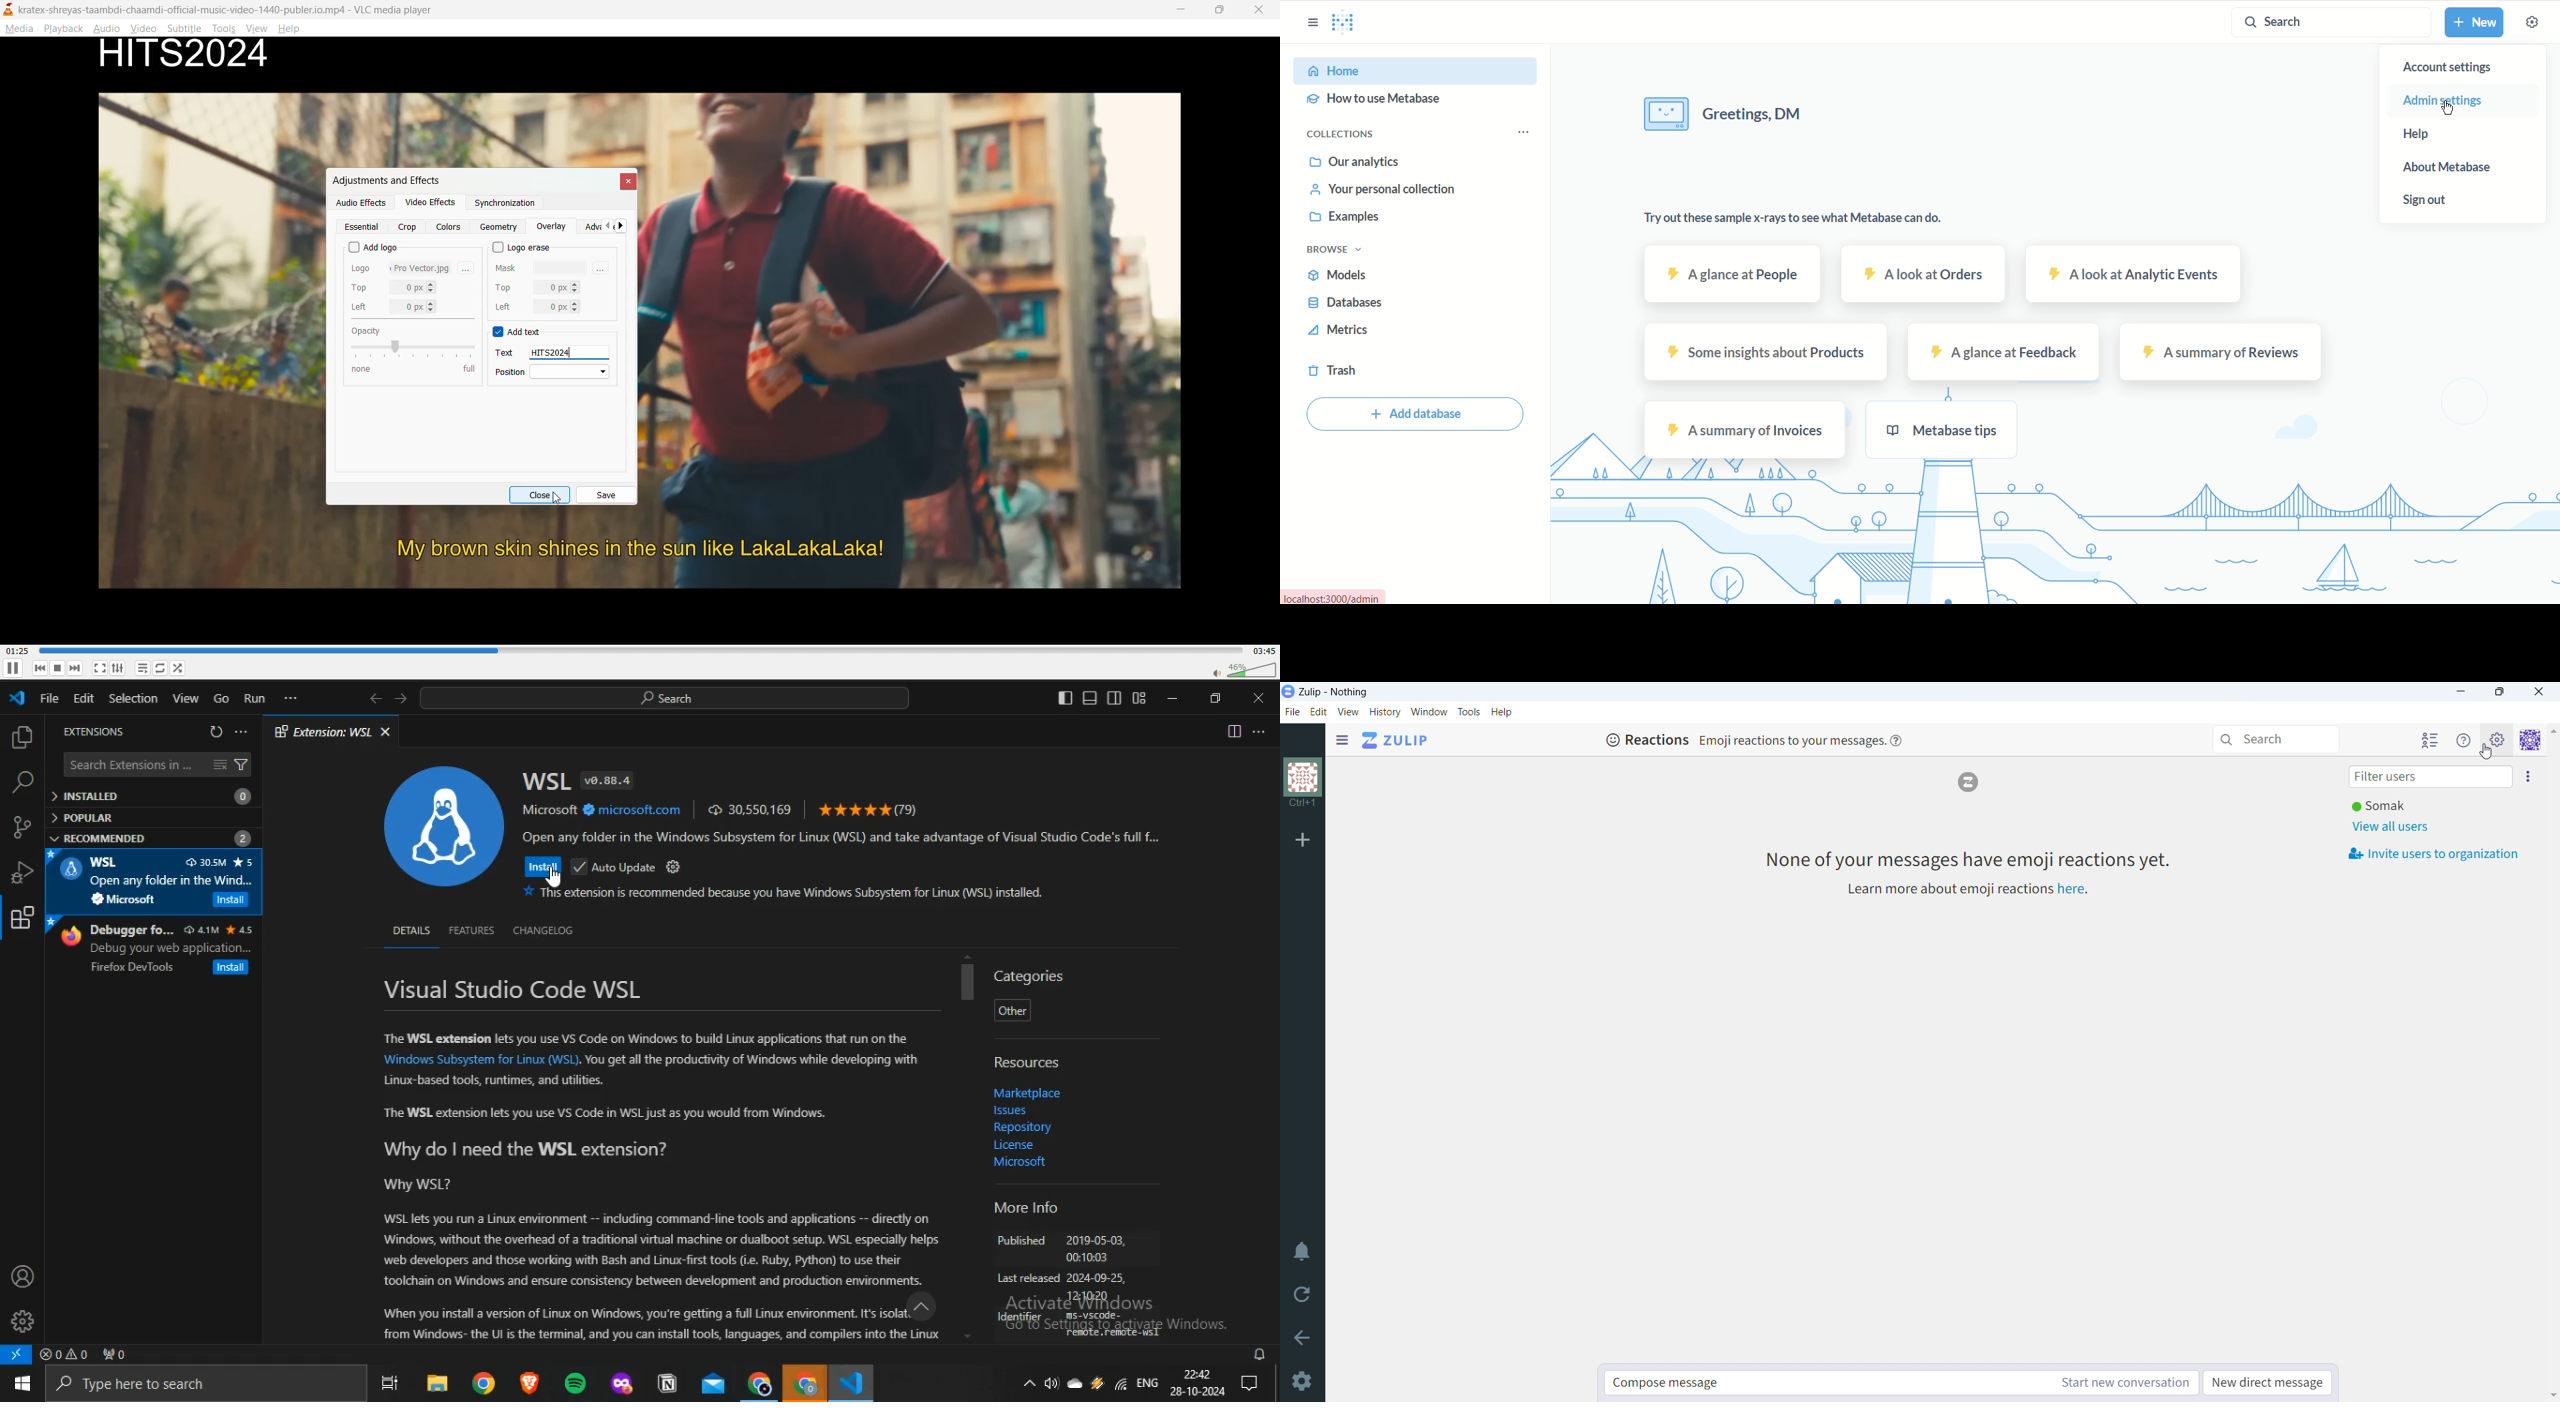 The height and width of the screenshot is (1428, 2576). What do you see at coordinates (64, 1354) in the screenshot?
I see `no problems` at bounding box center [64, 1354].